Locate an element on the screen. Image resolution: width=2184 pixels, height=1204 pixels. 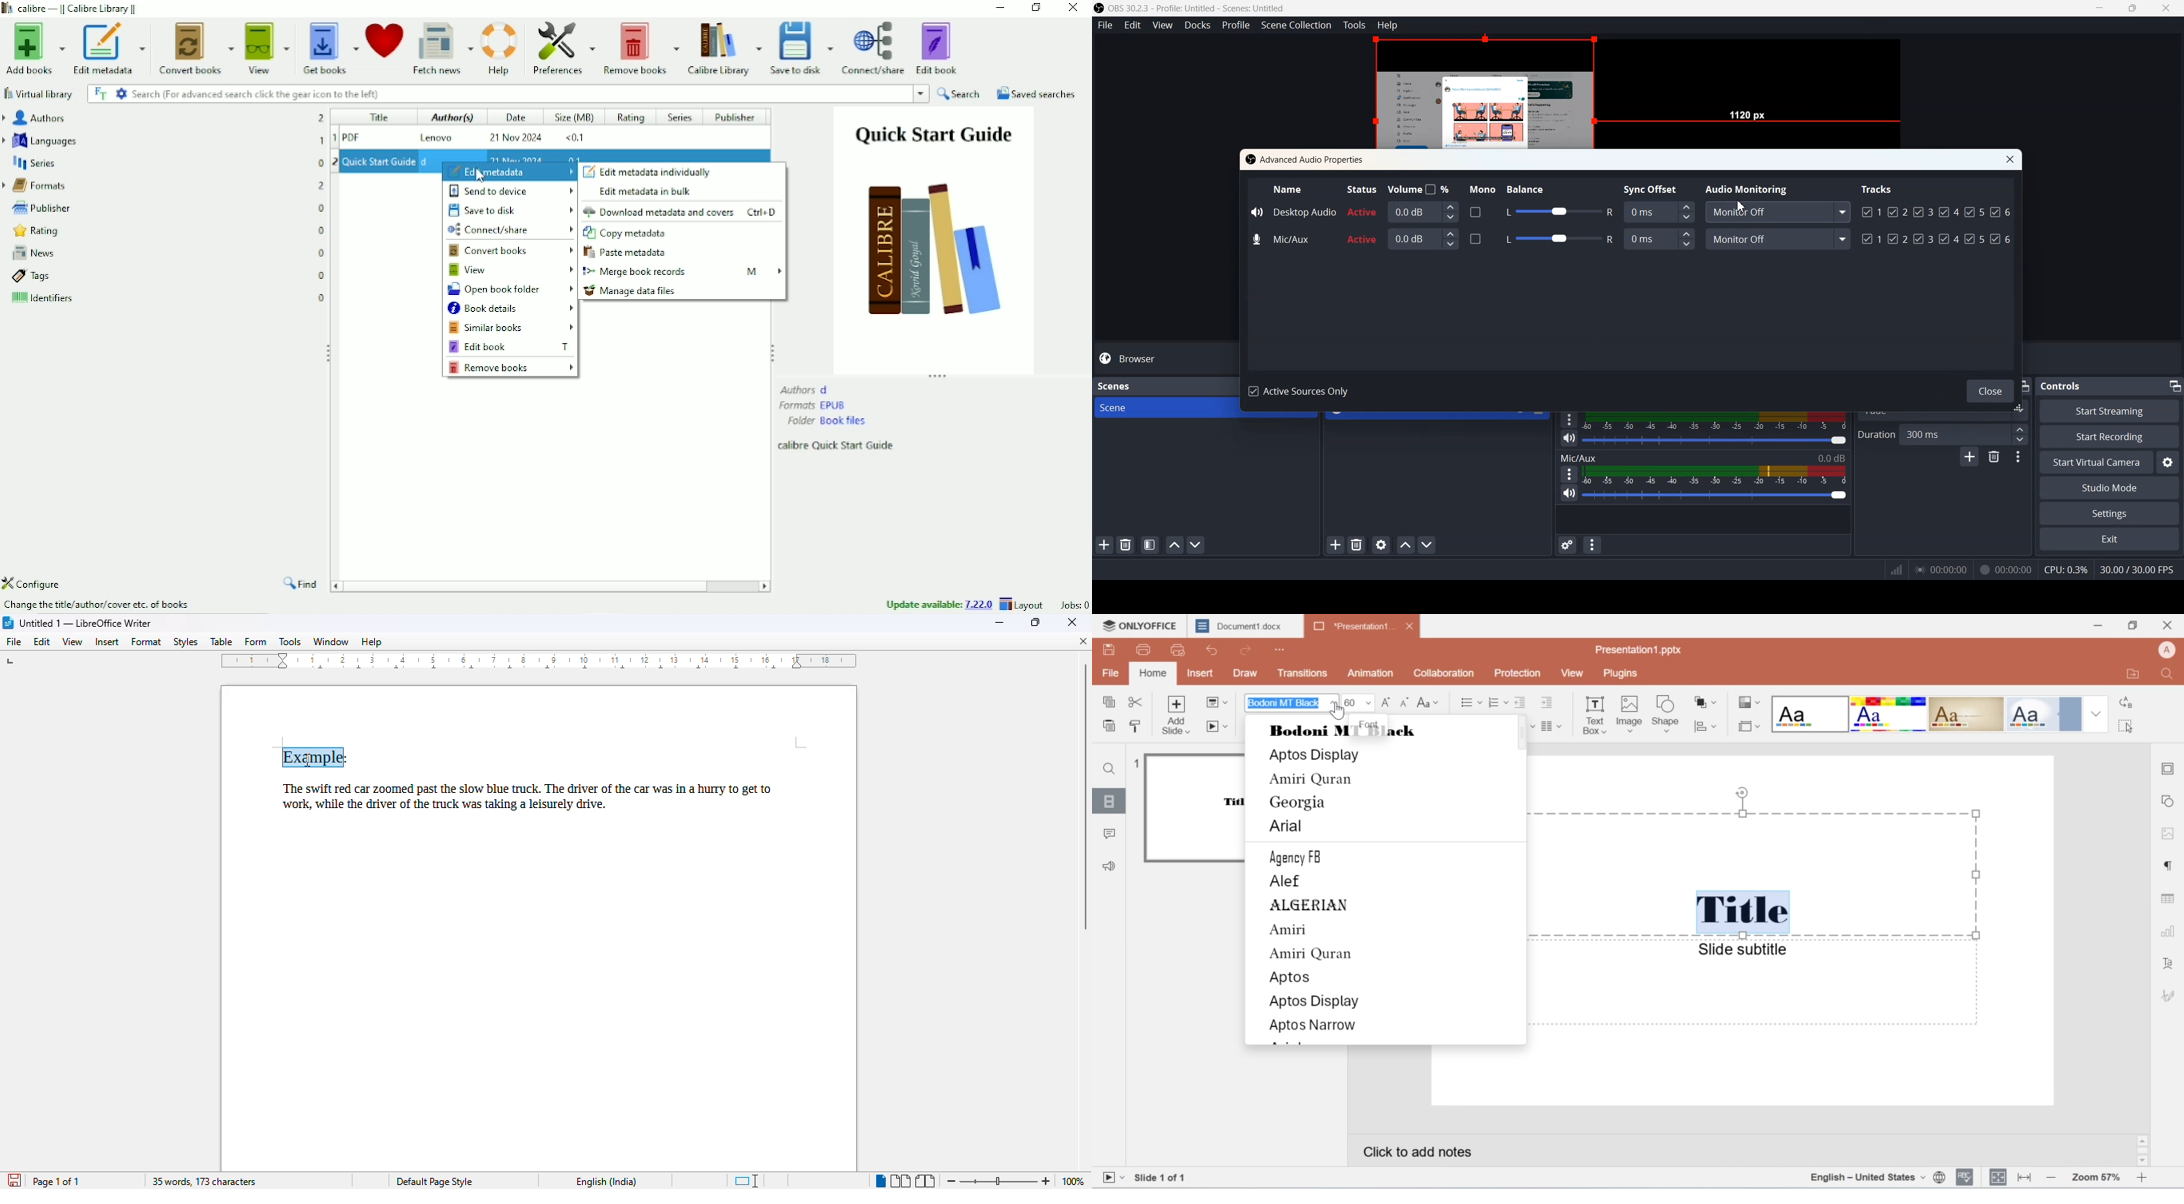
Resize is located at coordinates (330, 353).